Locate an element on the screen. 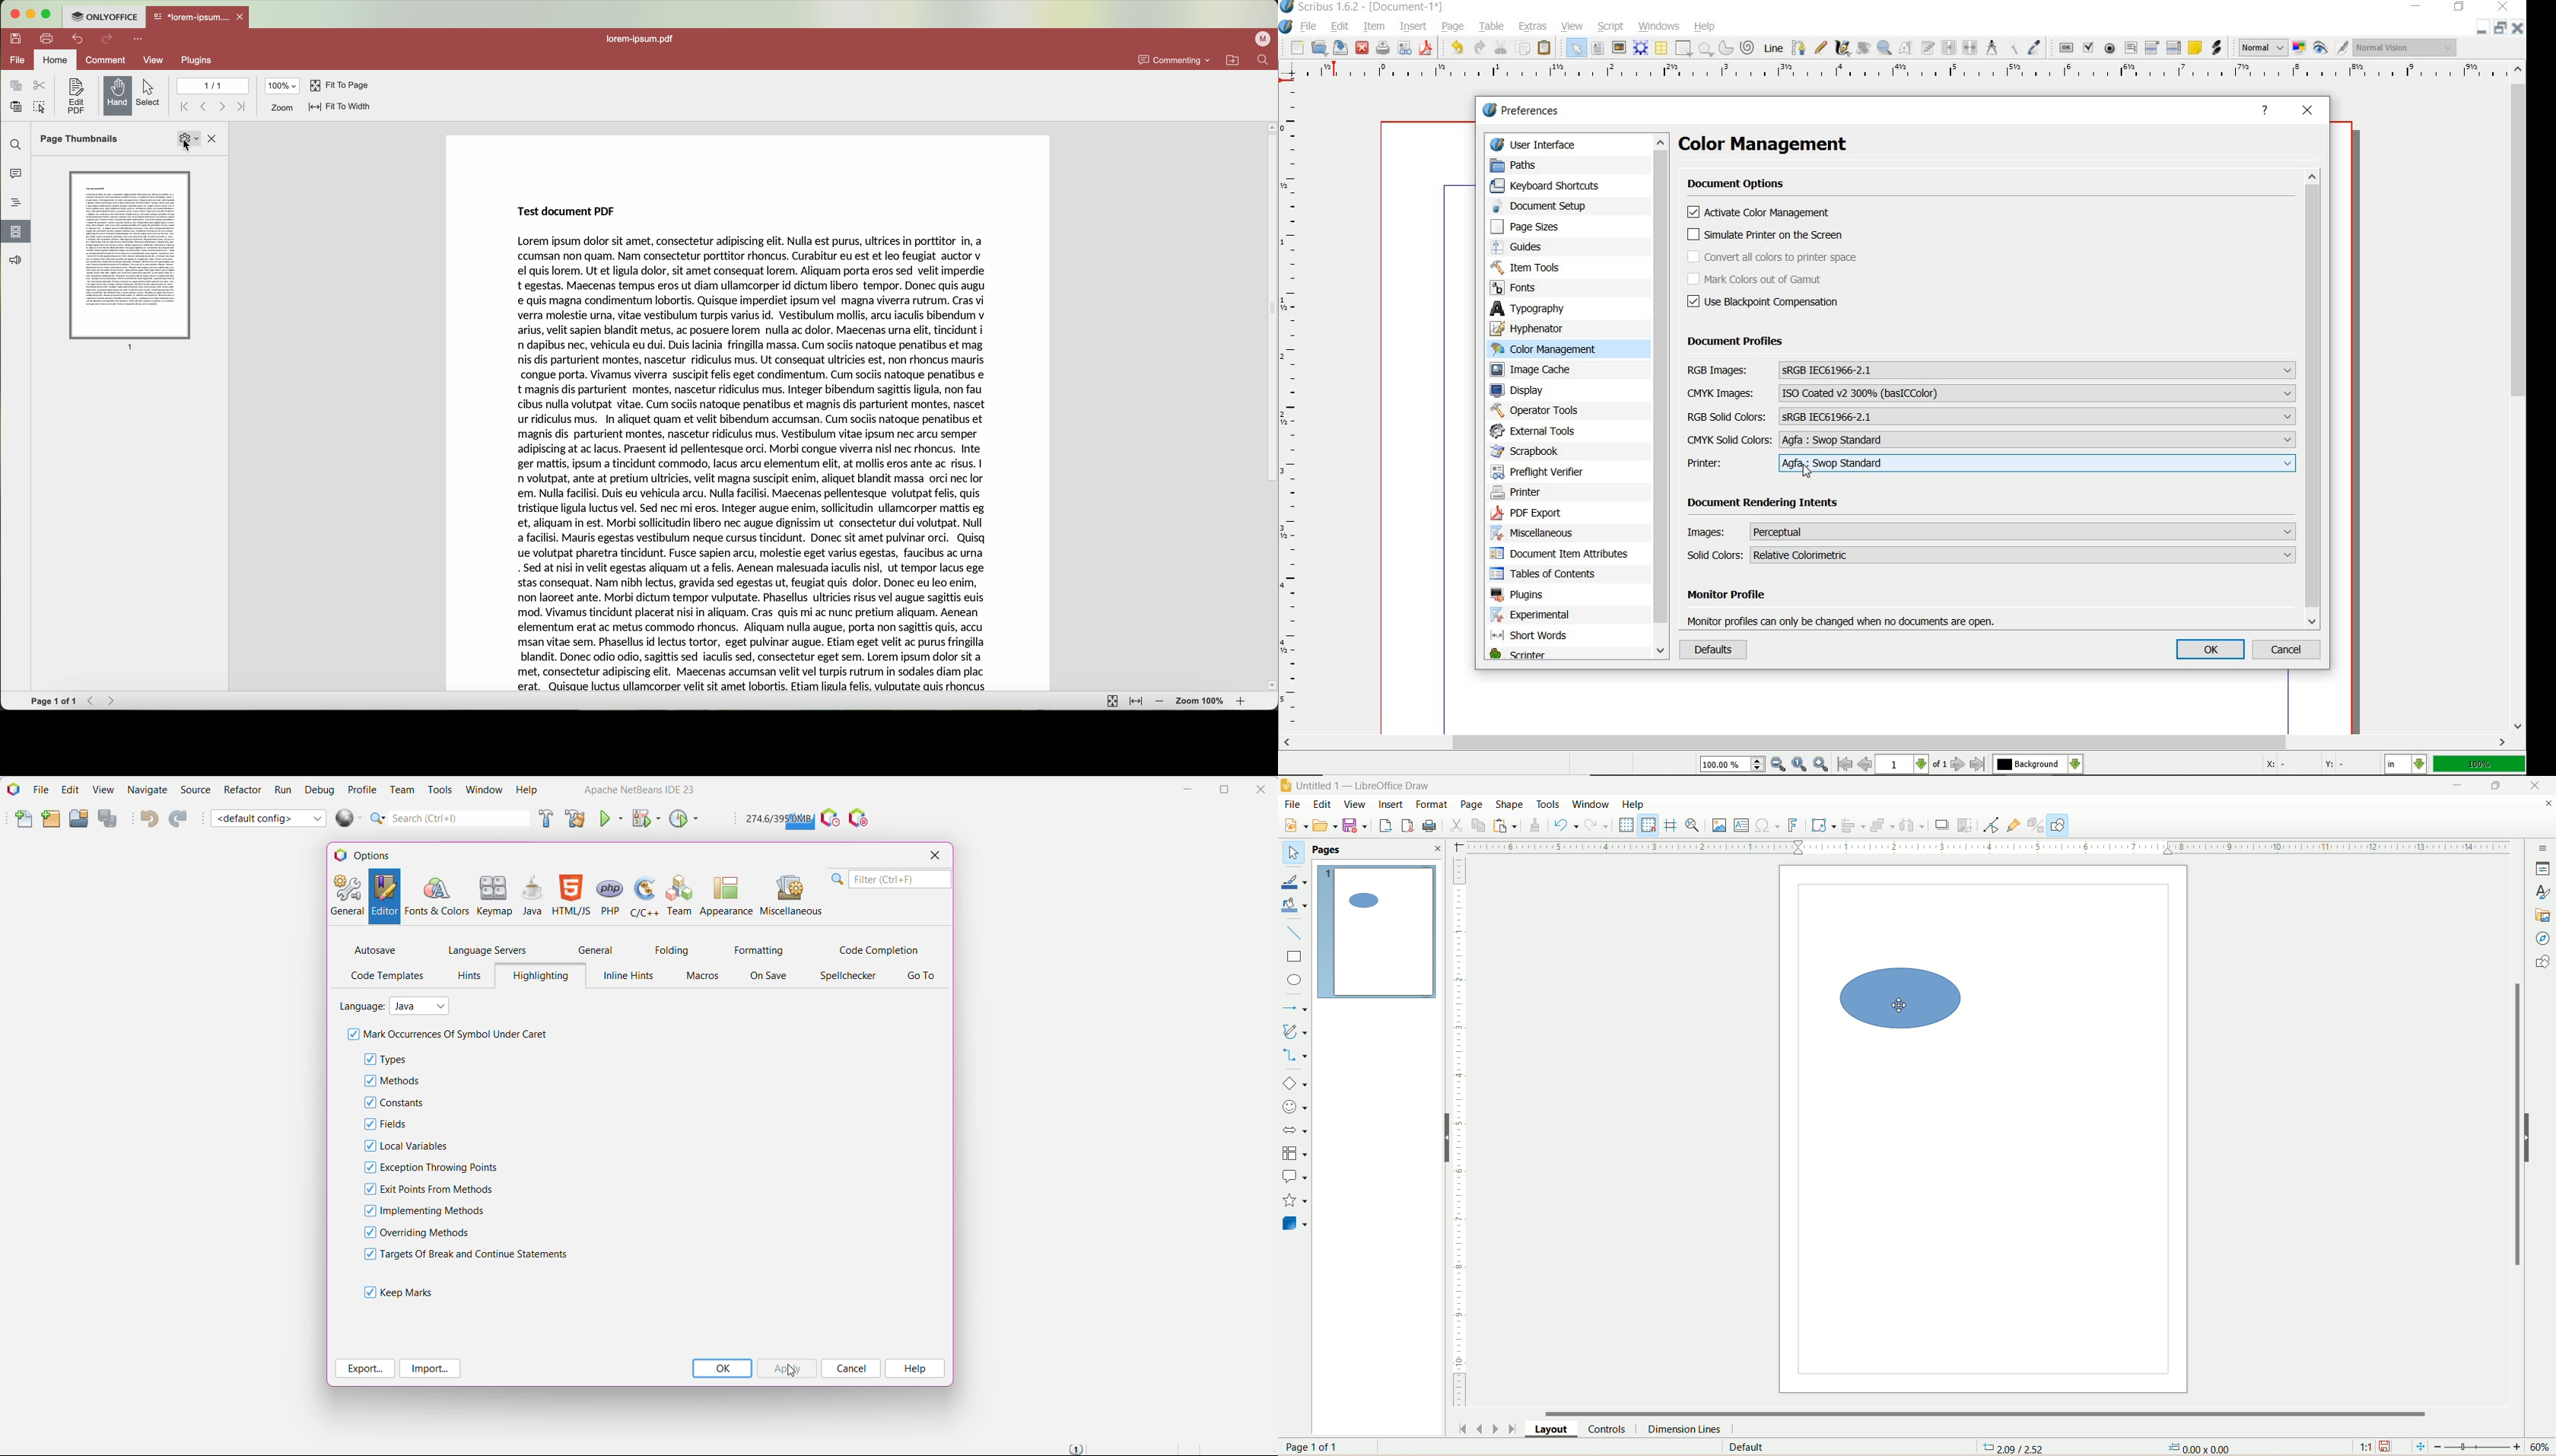 This screenshot has height=1456, width=2576. preferences is located at coordinates (1525, 112).